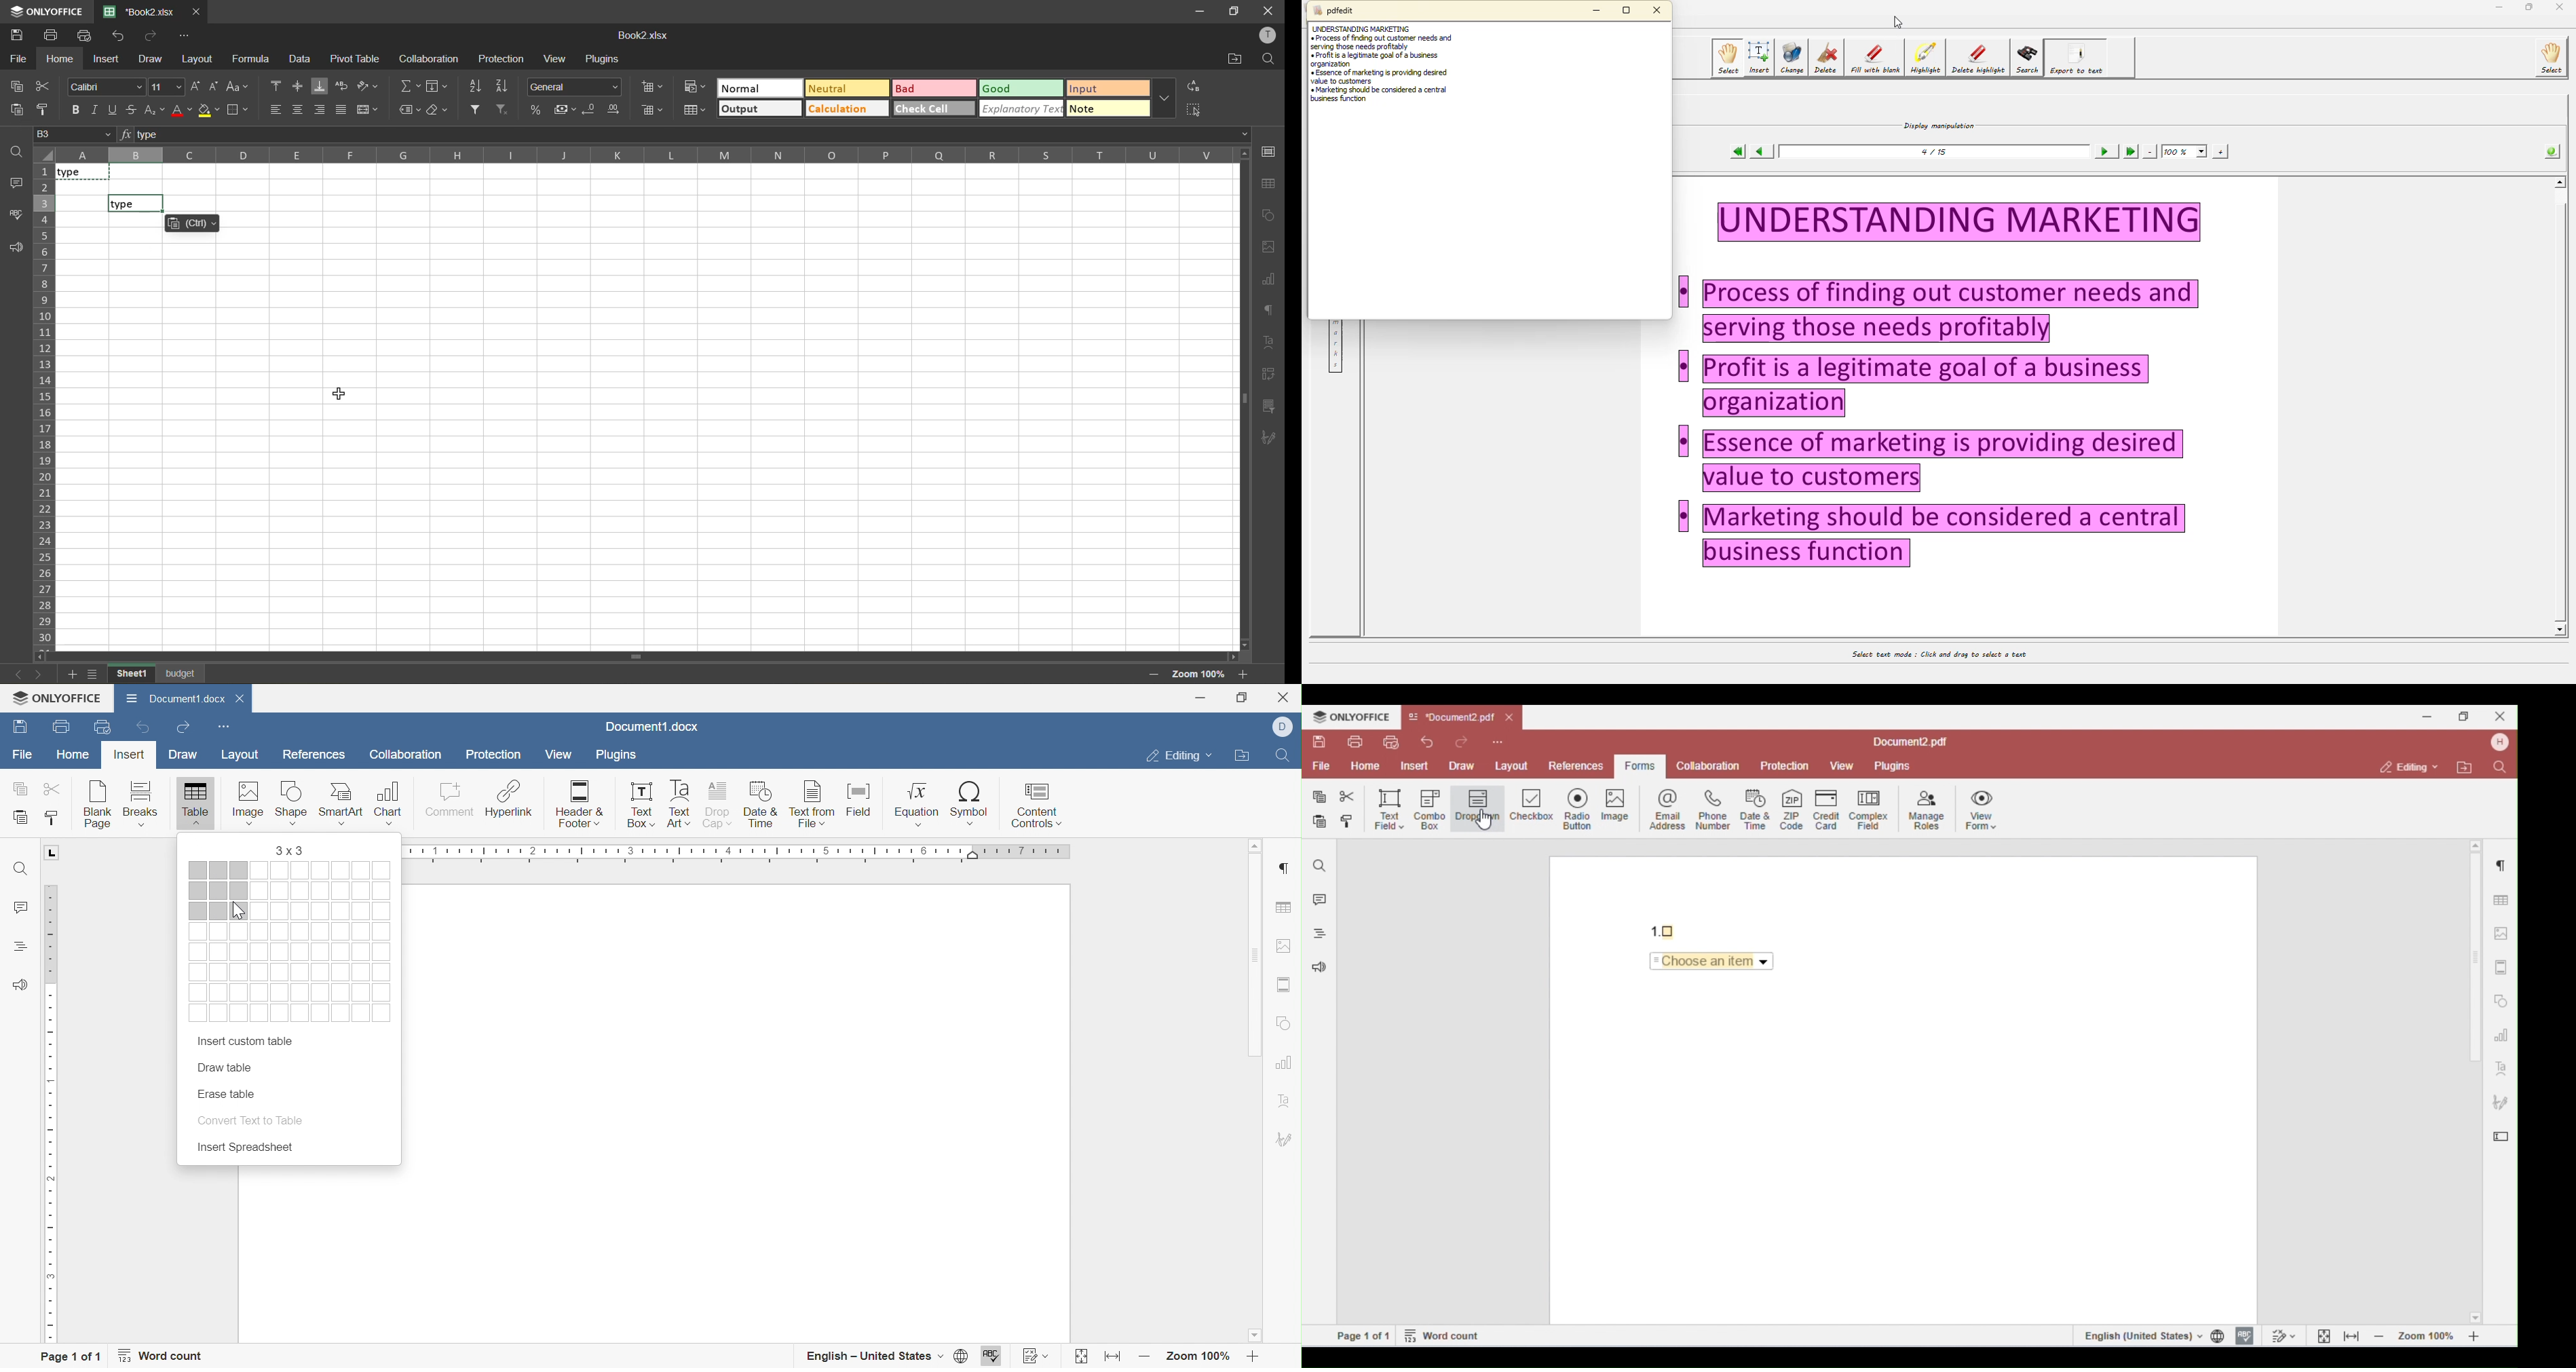 The height and width of the screenshot is (1372, 2576). Describe the element at coordinates (151, 37) in the screenshot. I see `redo` at that location.